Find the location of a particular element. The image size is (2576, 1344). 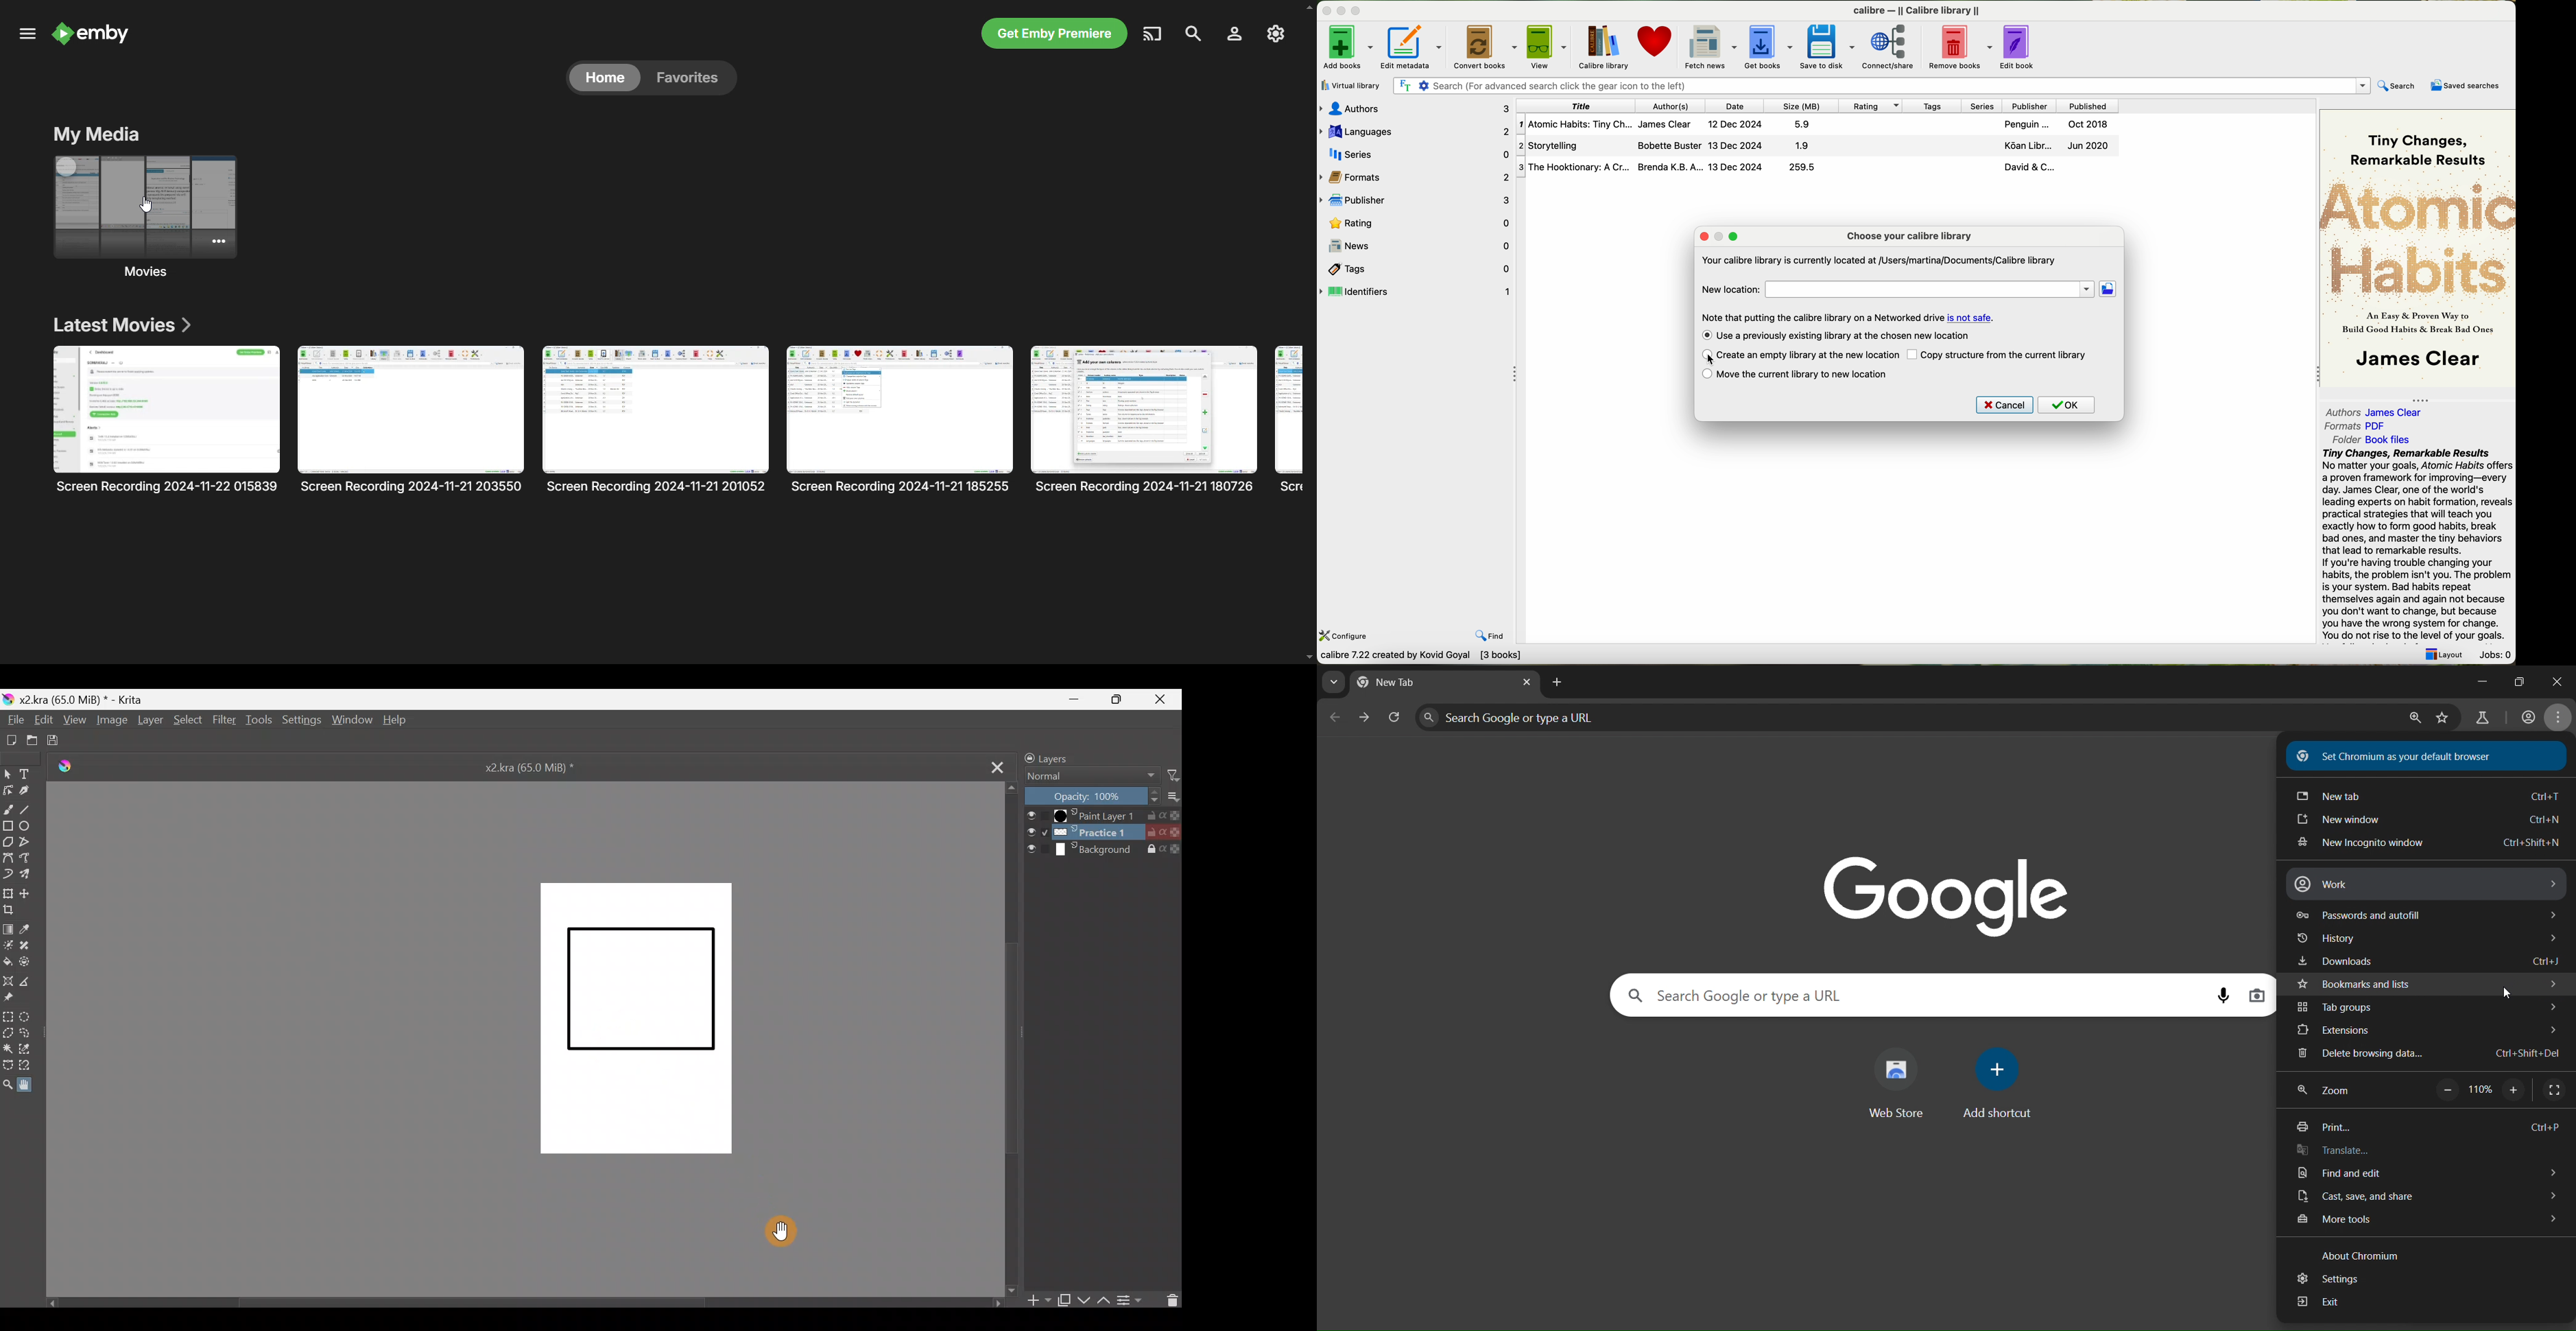

extensions is located at coordinates (2426, 1030).